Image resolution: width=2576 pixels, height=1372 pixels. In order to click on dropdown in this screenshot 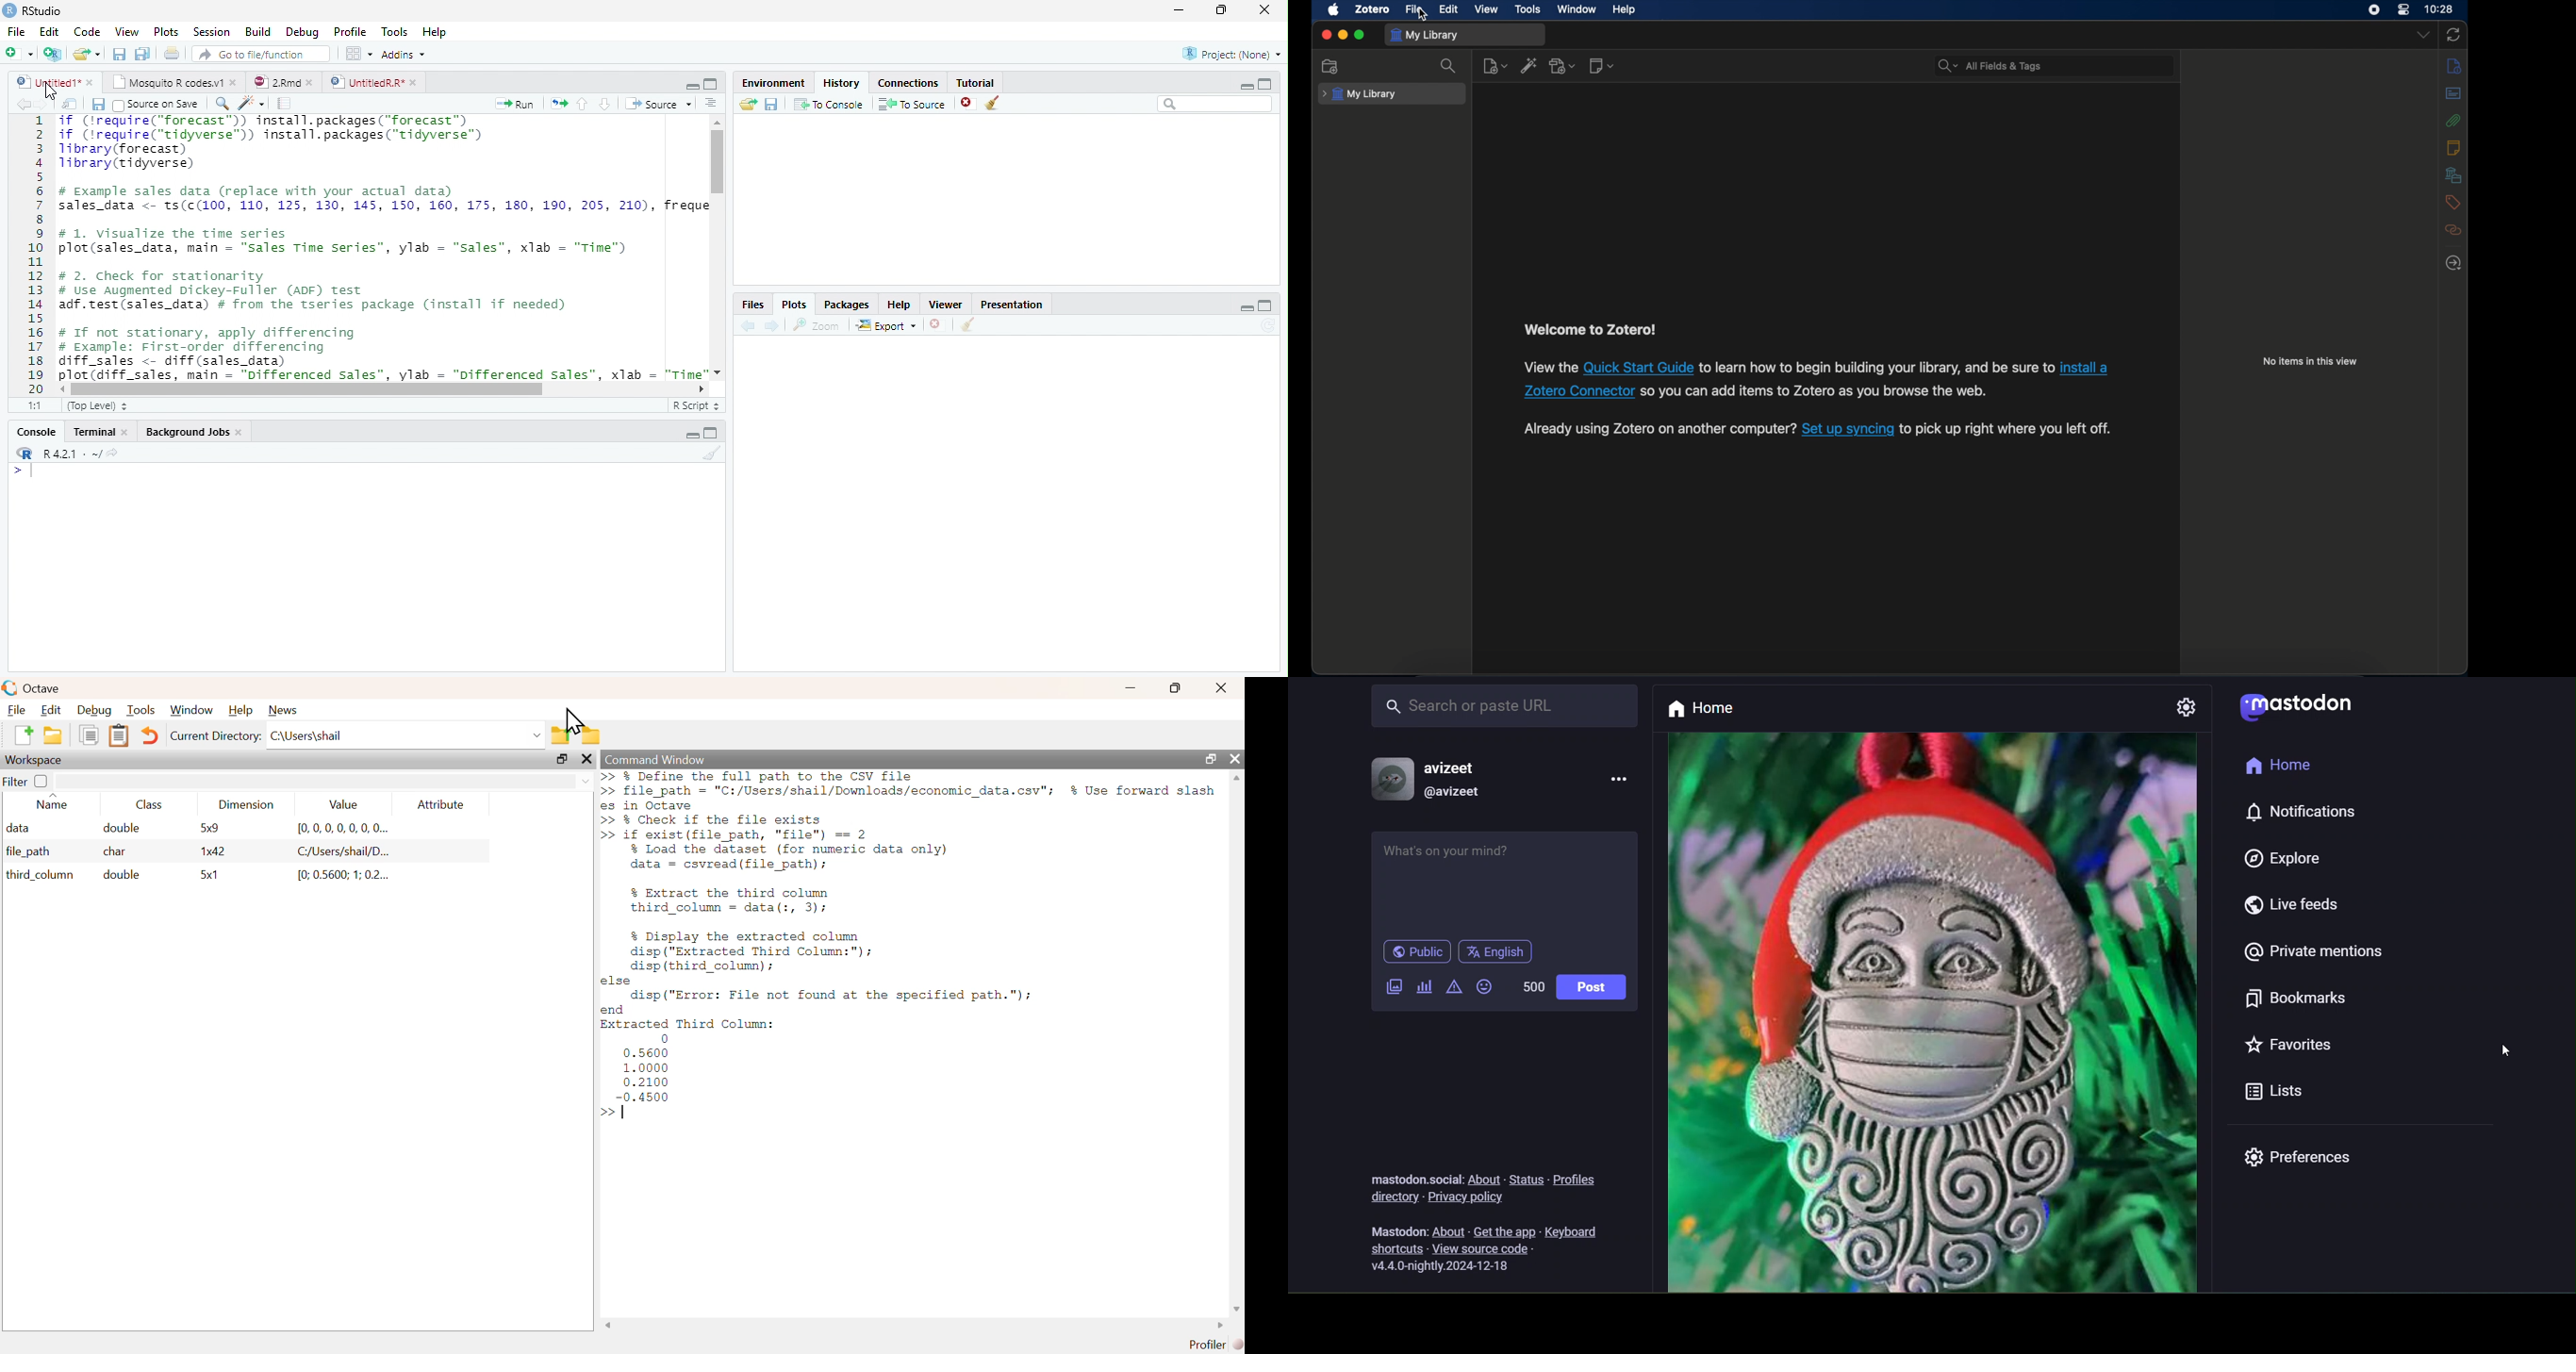, I will do `click(324, 779)`.